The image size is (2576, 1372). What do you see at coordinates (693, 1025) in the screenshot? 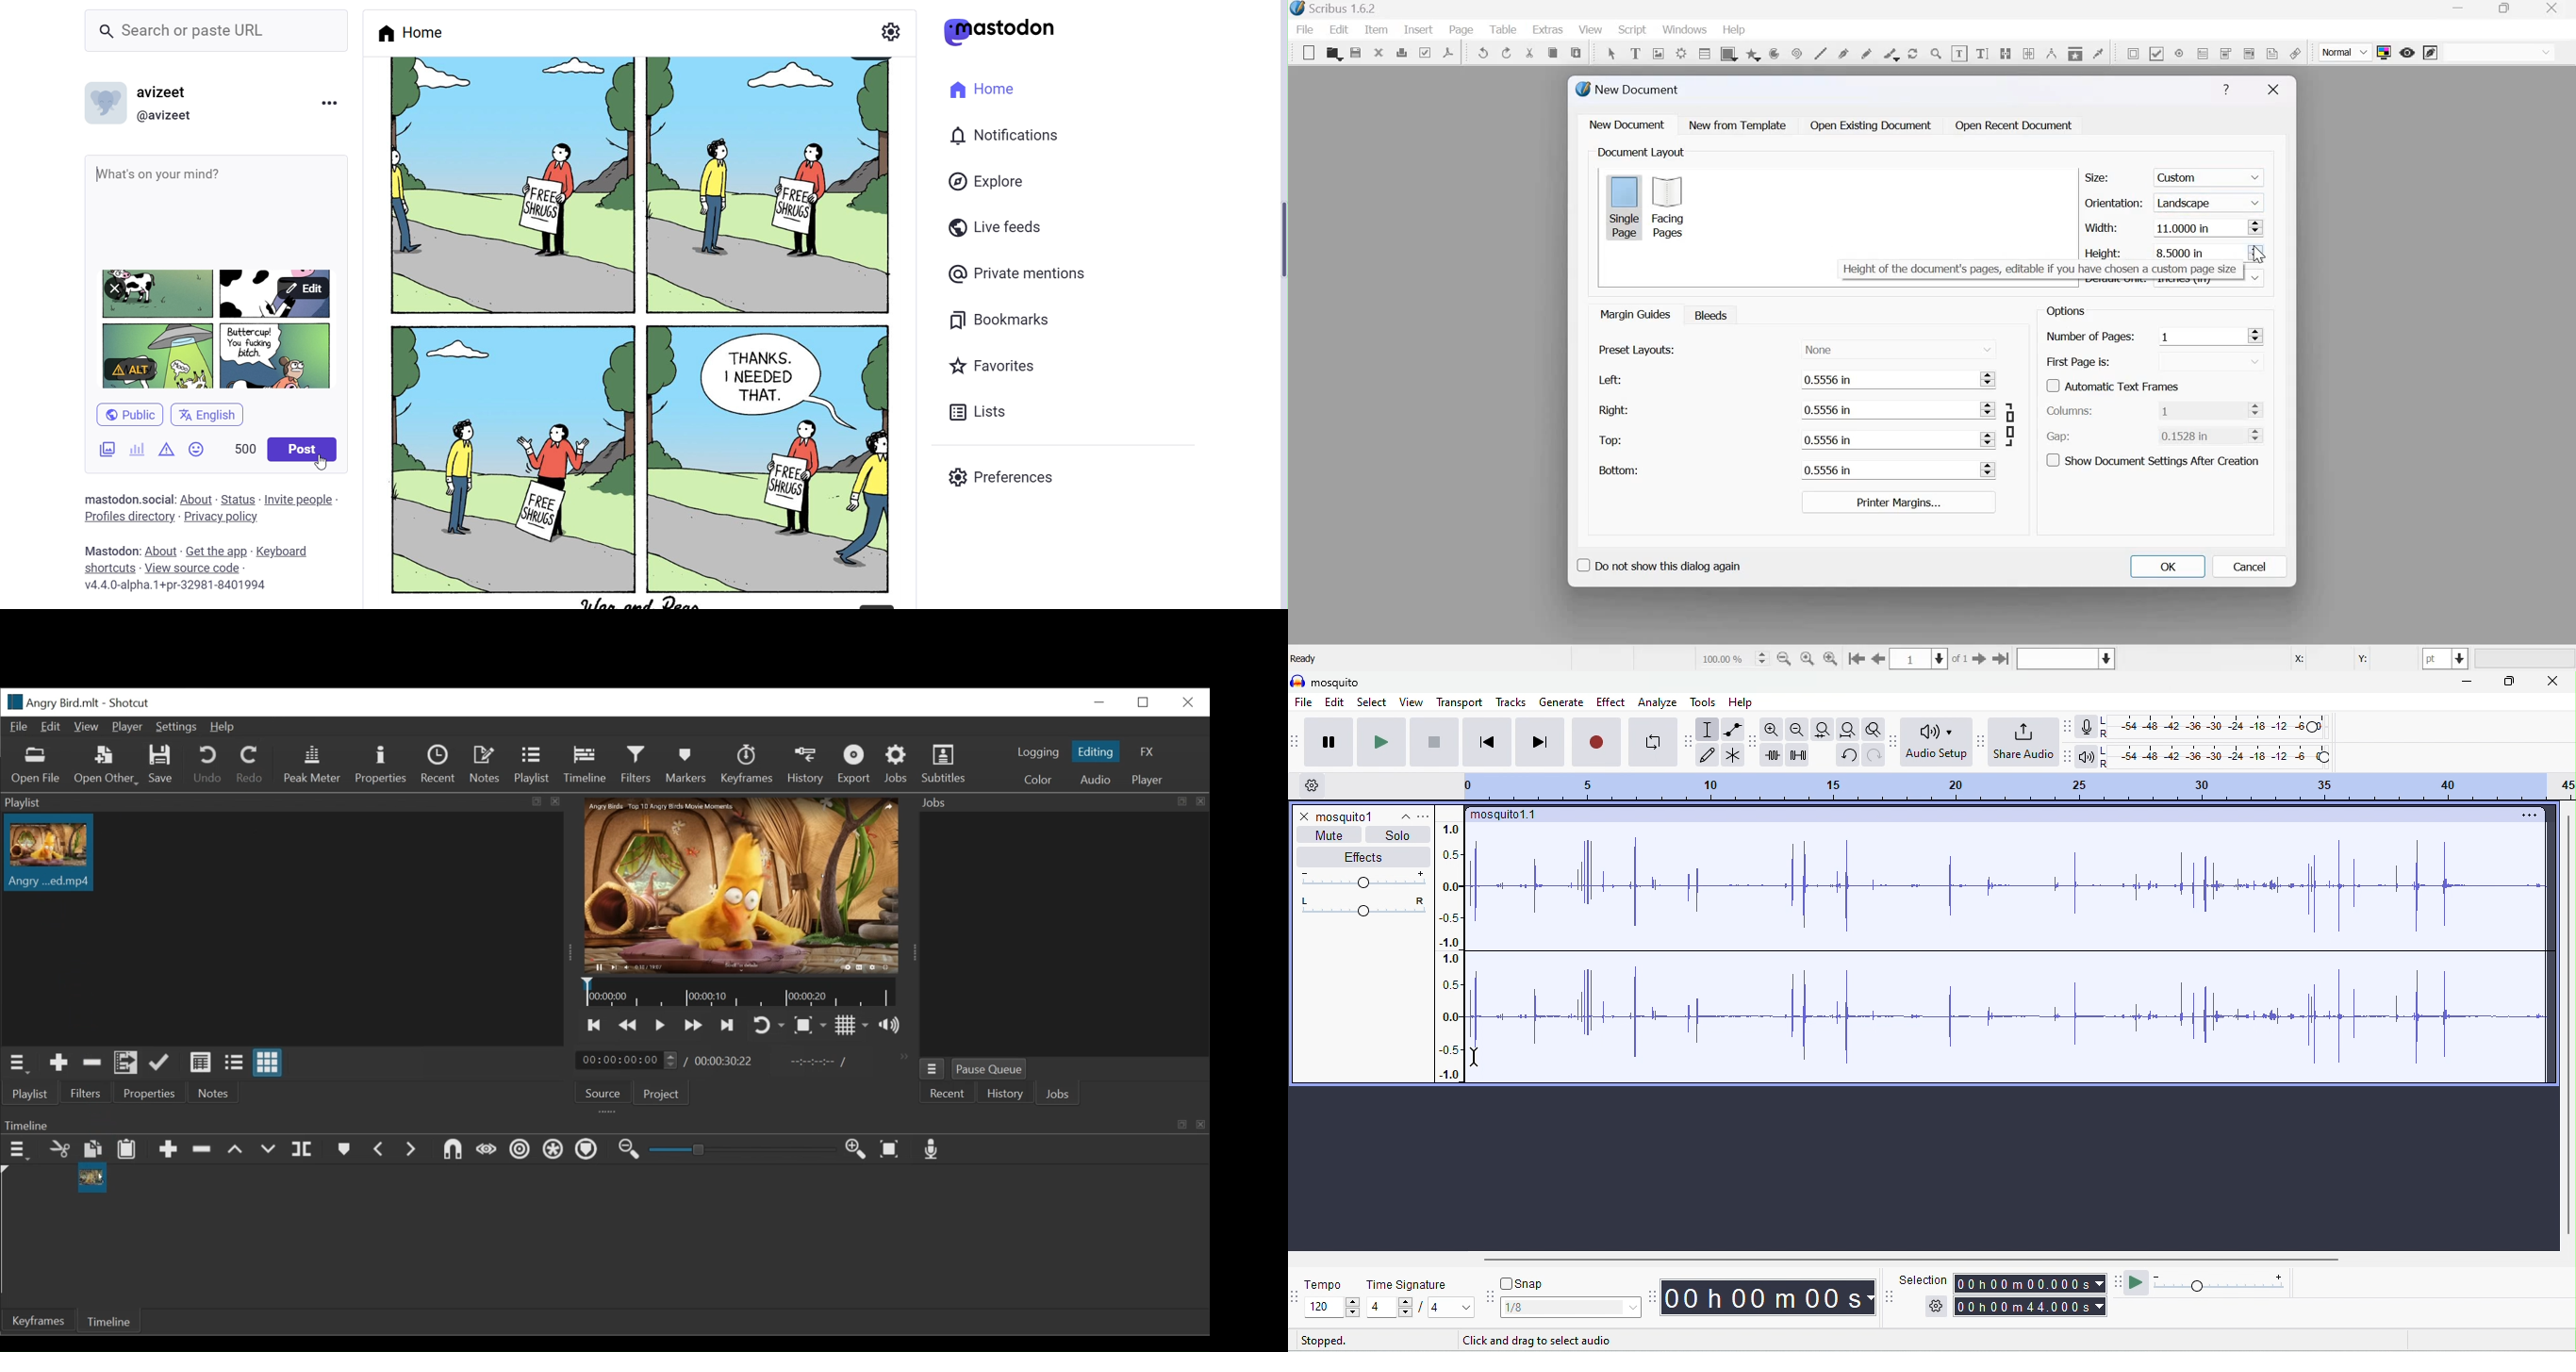
I see `Play forward quickly` at bounding box center [693, 1025].